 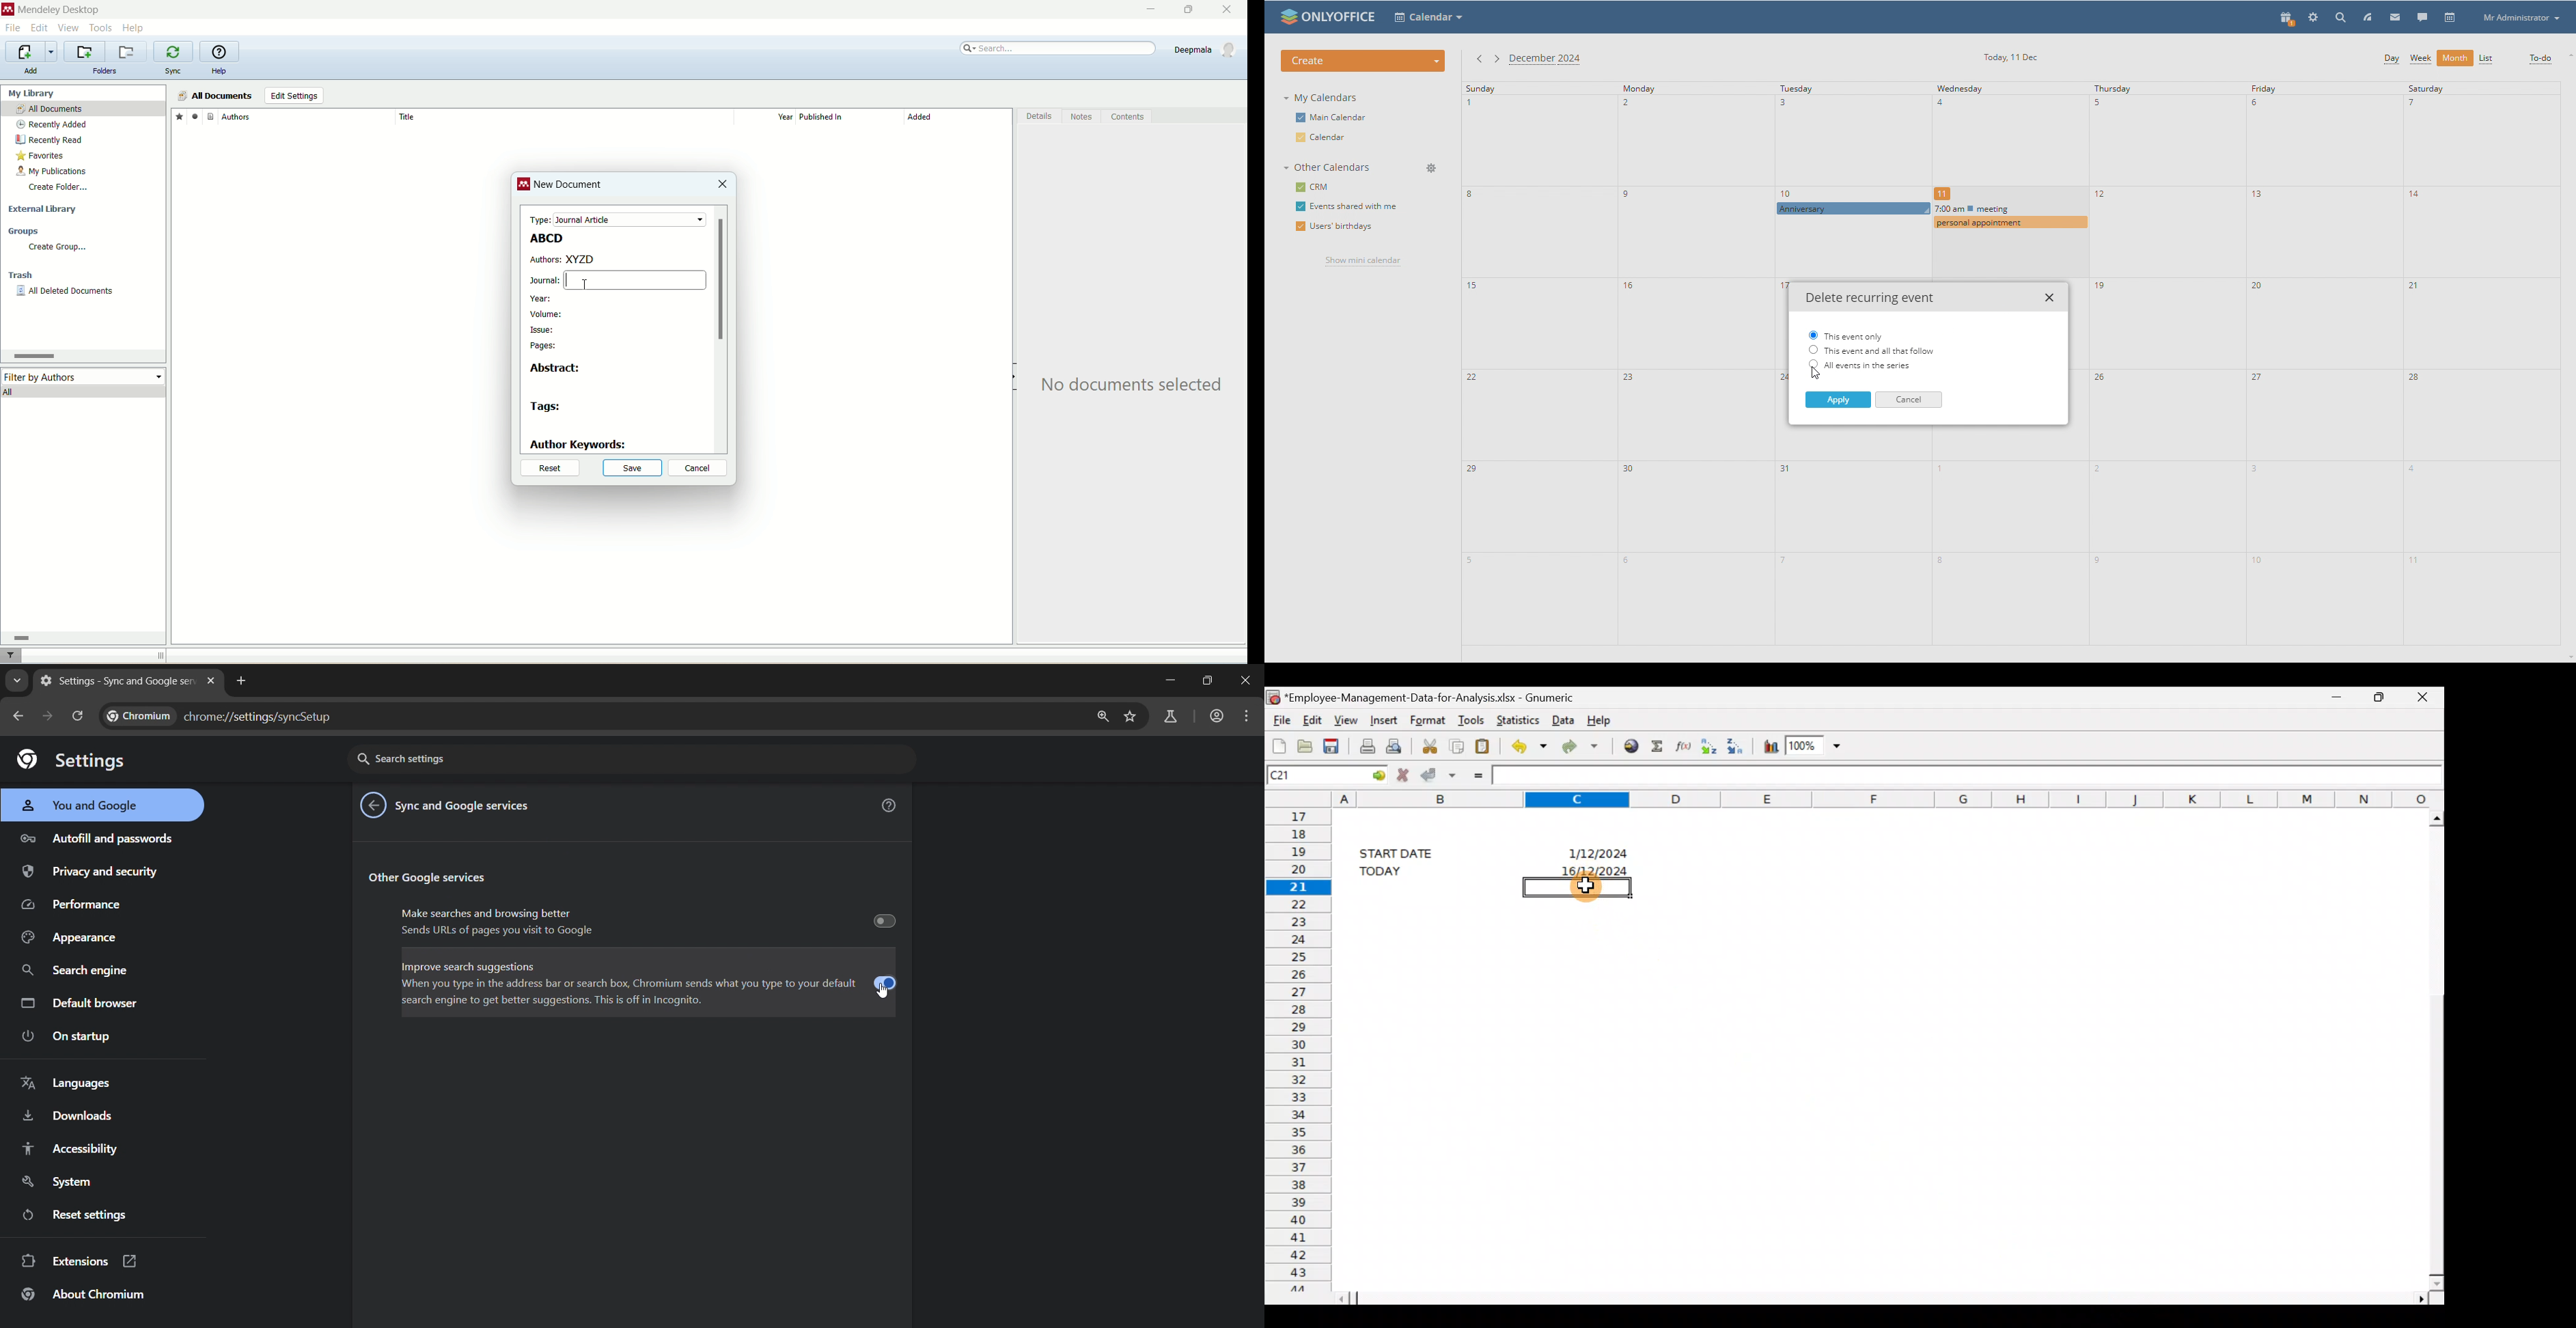 What do you see at coordinates (193, 116) in the screenshot?
I see `read/unread` at bounding box center [193, 116].